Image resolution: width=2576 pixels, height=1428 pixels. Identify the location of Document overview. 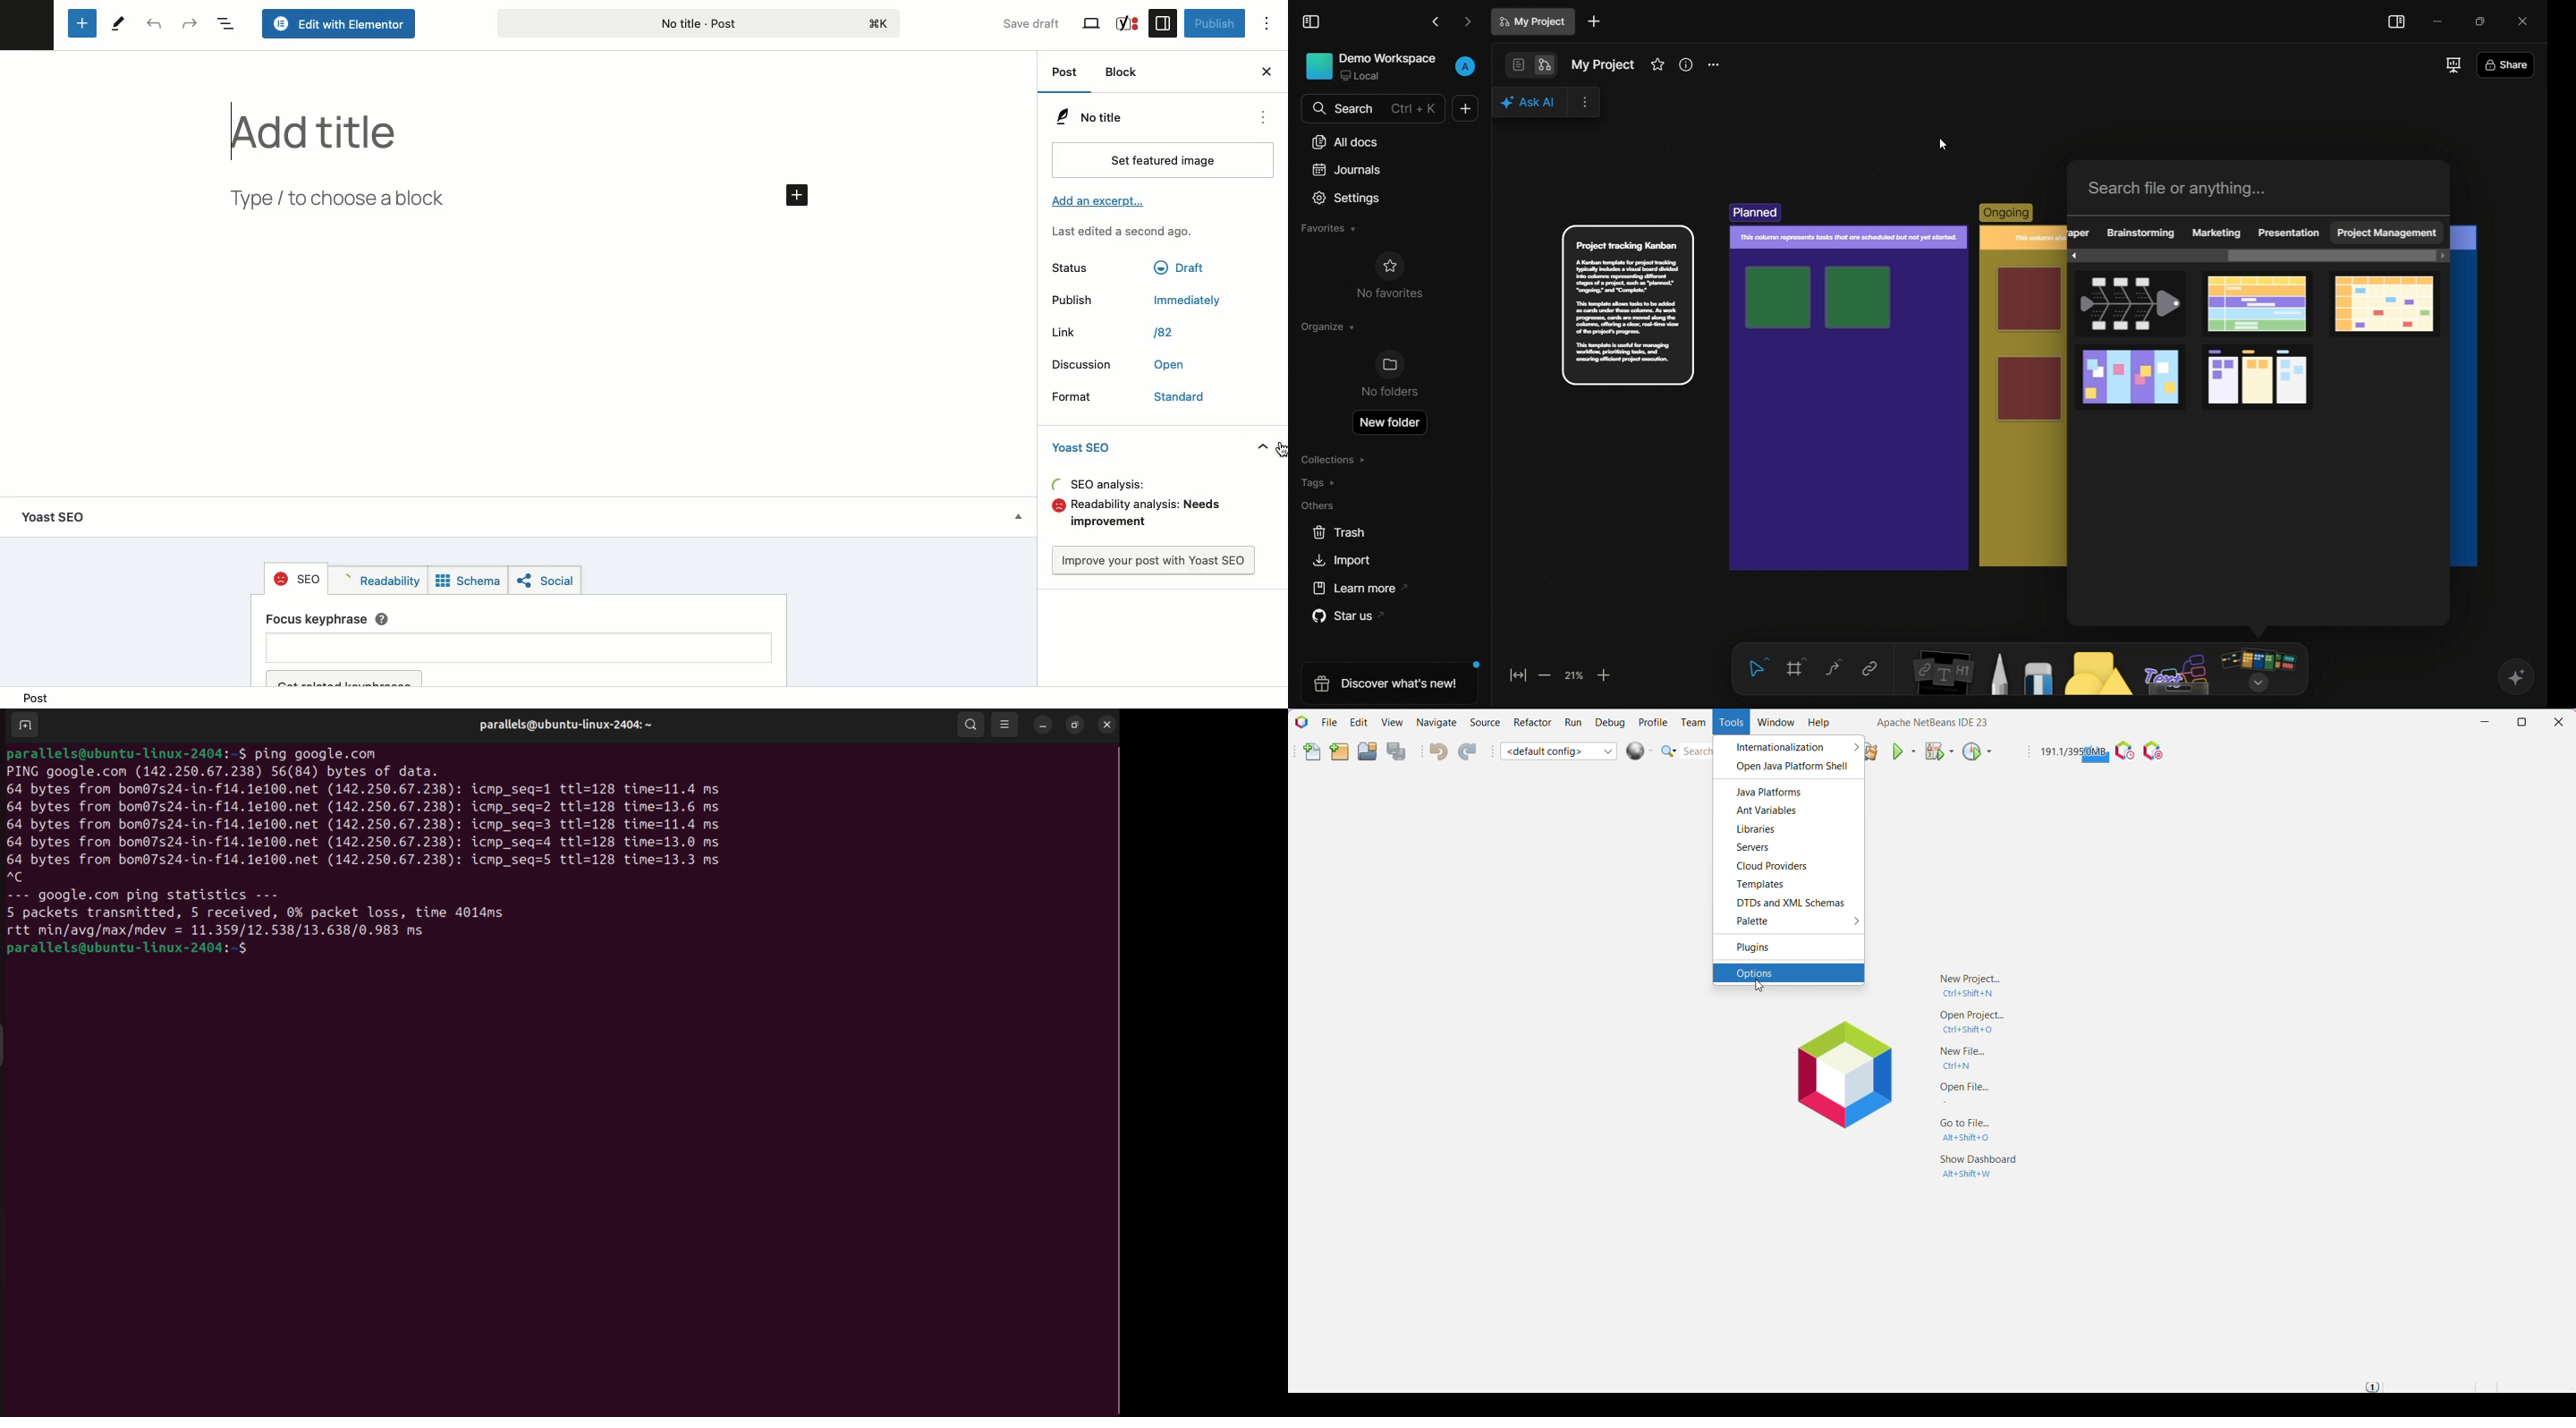
(226, 25).